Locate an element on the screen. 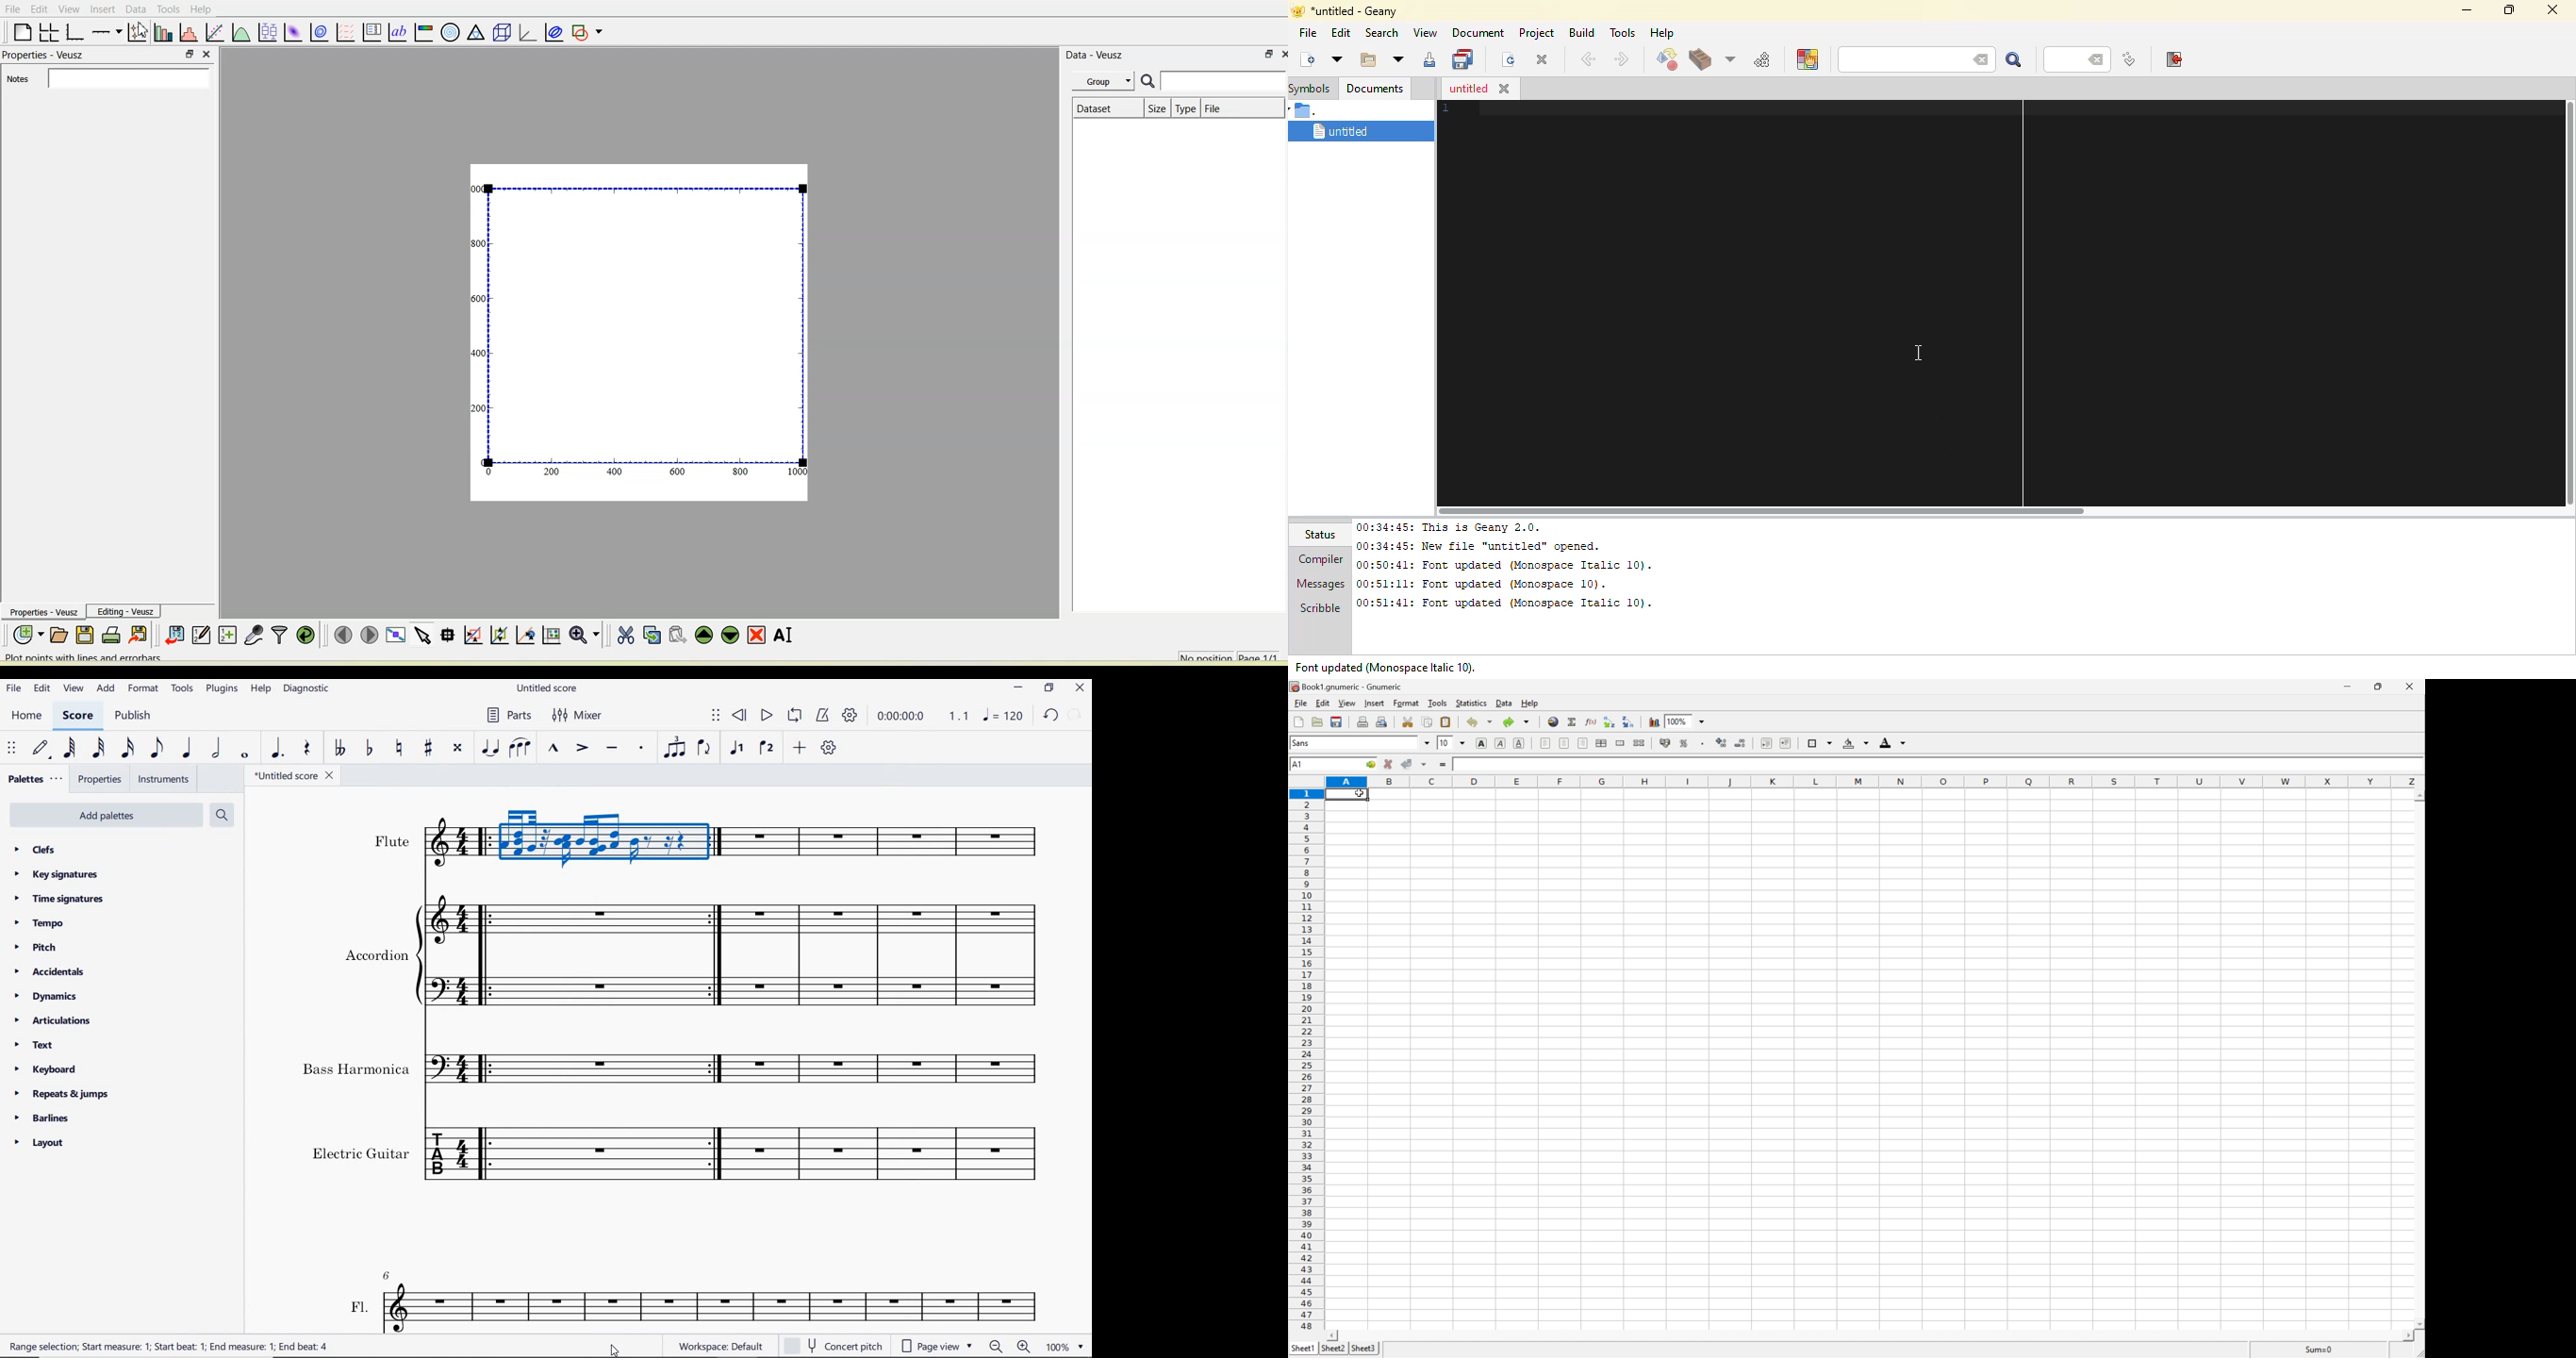  key signatures is located at coordinates (56, 875).